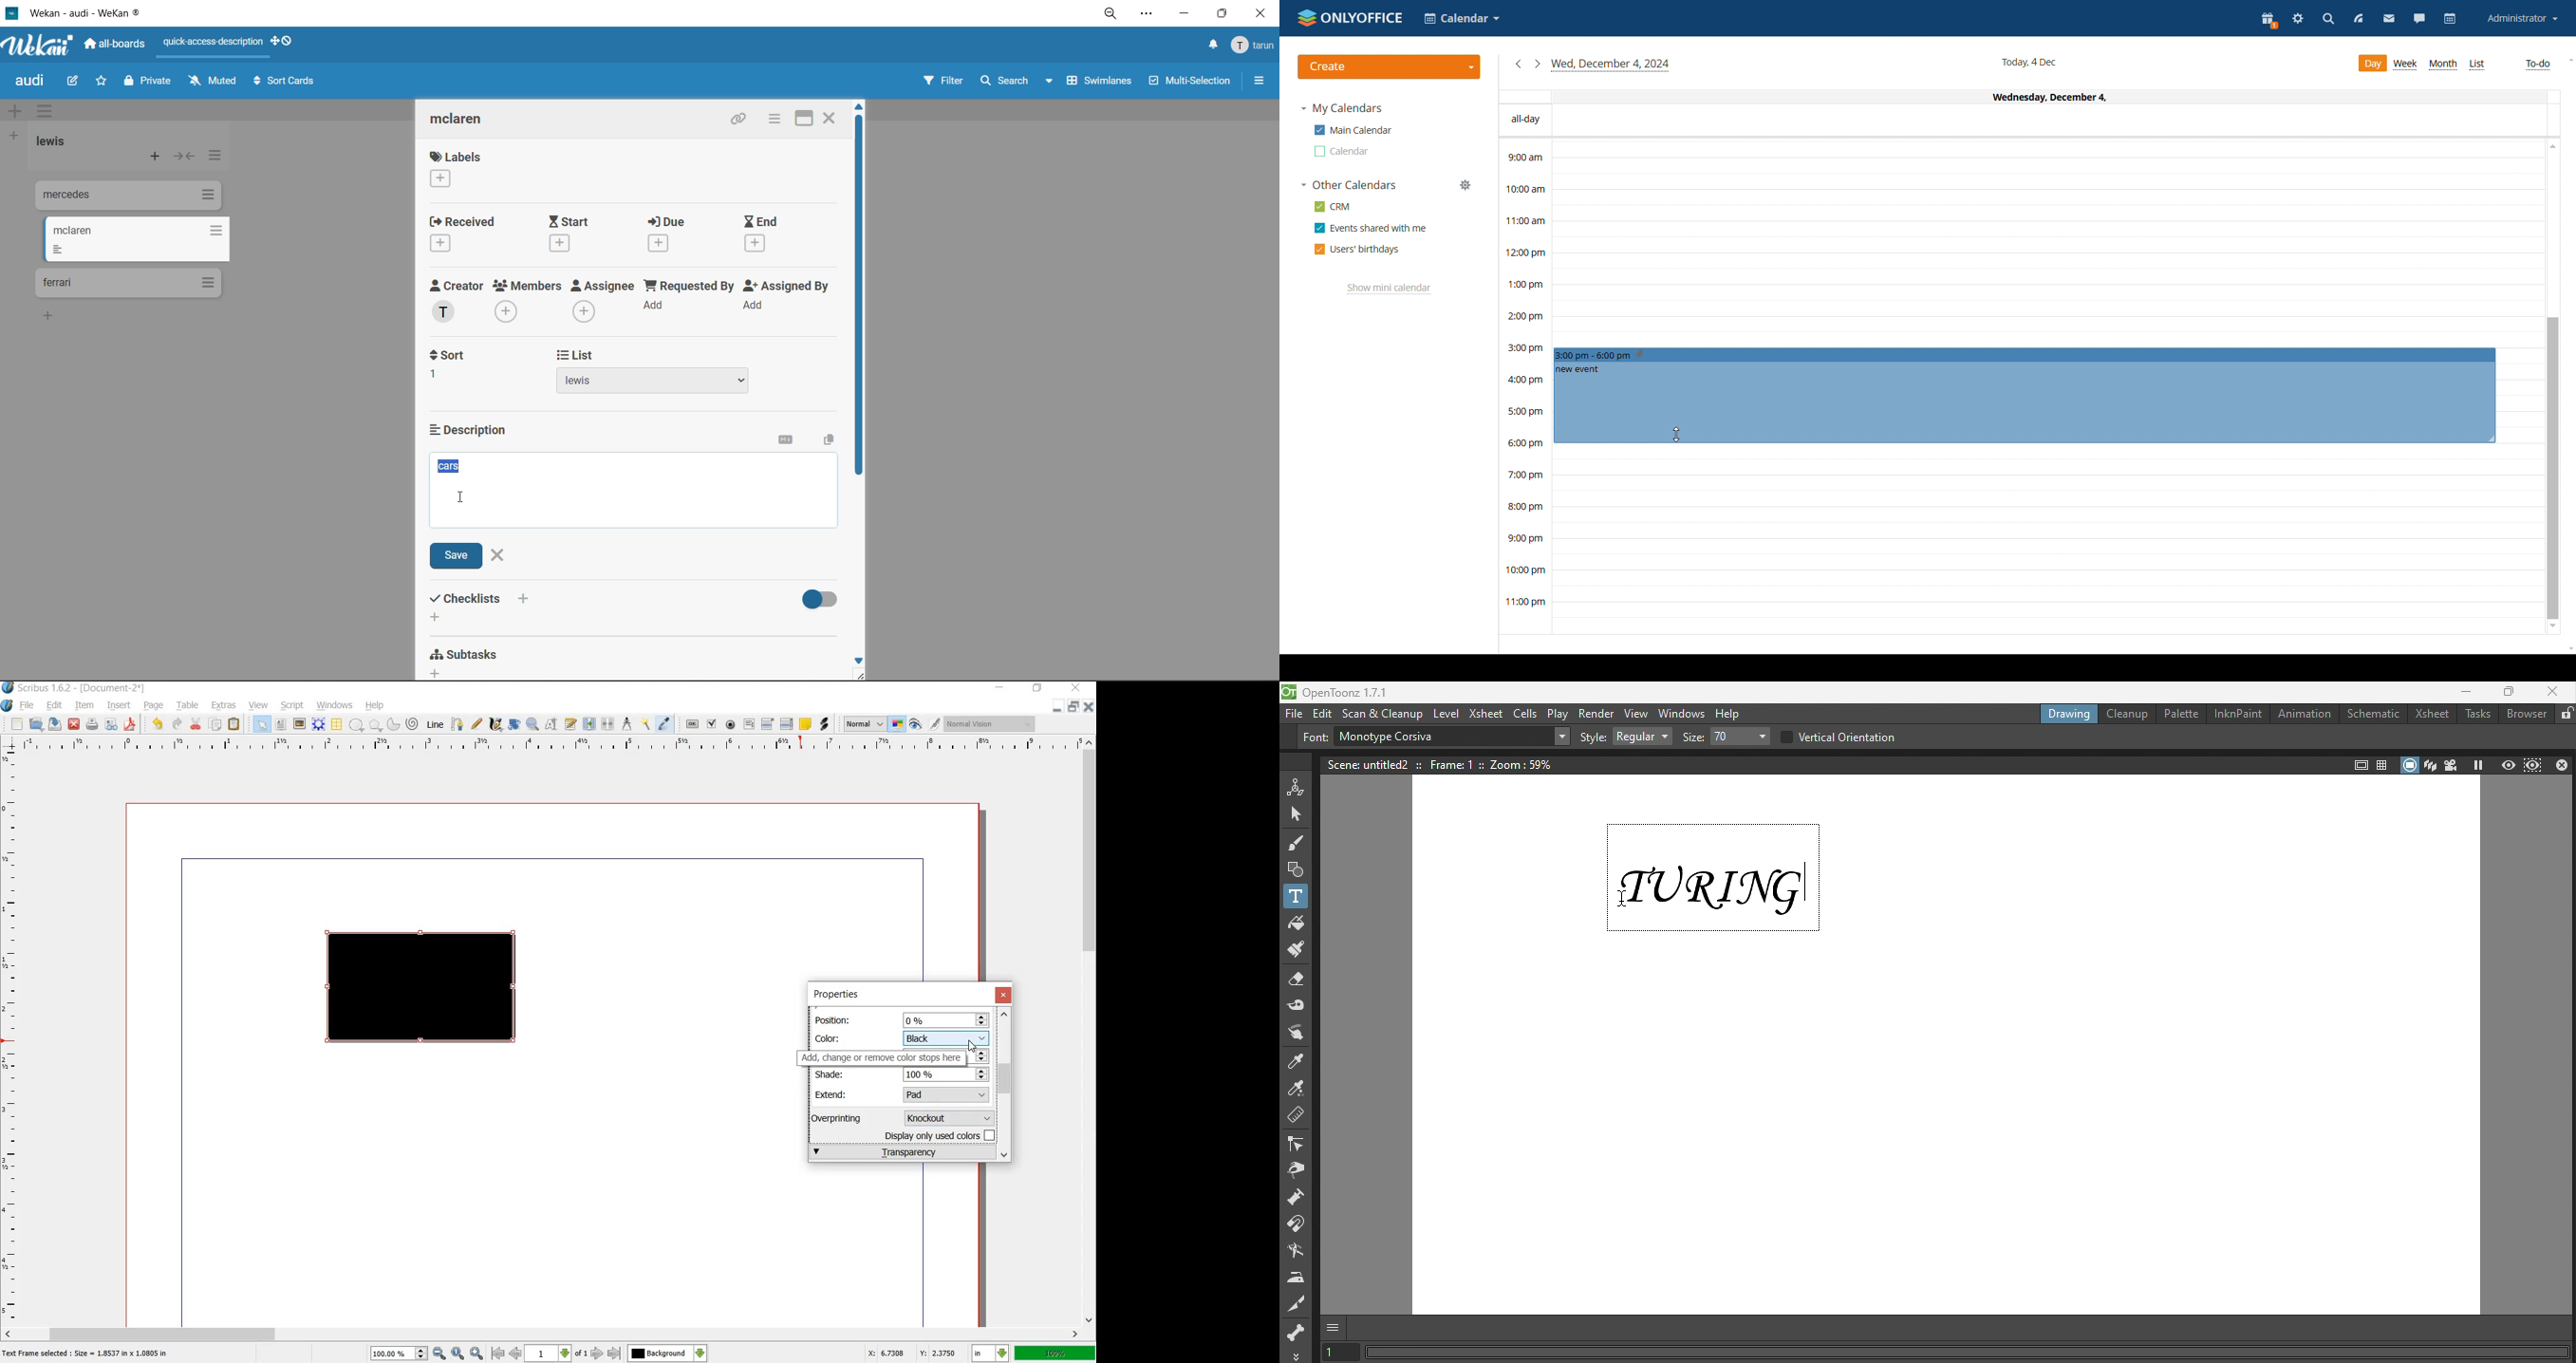  Describe the element at coordinates (1299, 1302) in the screenshot. I see `Cutter tool` at that location.